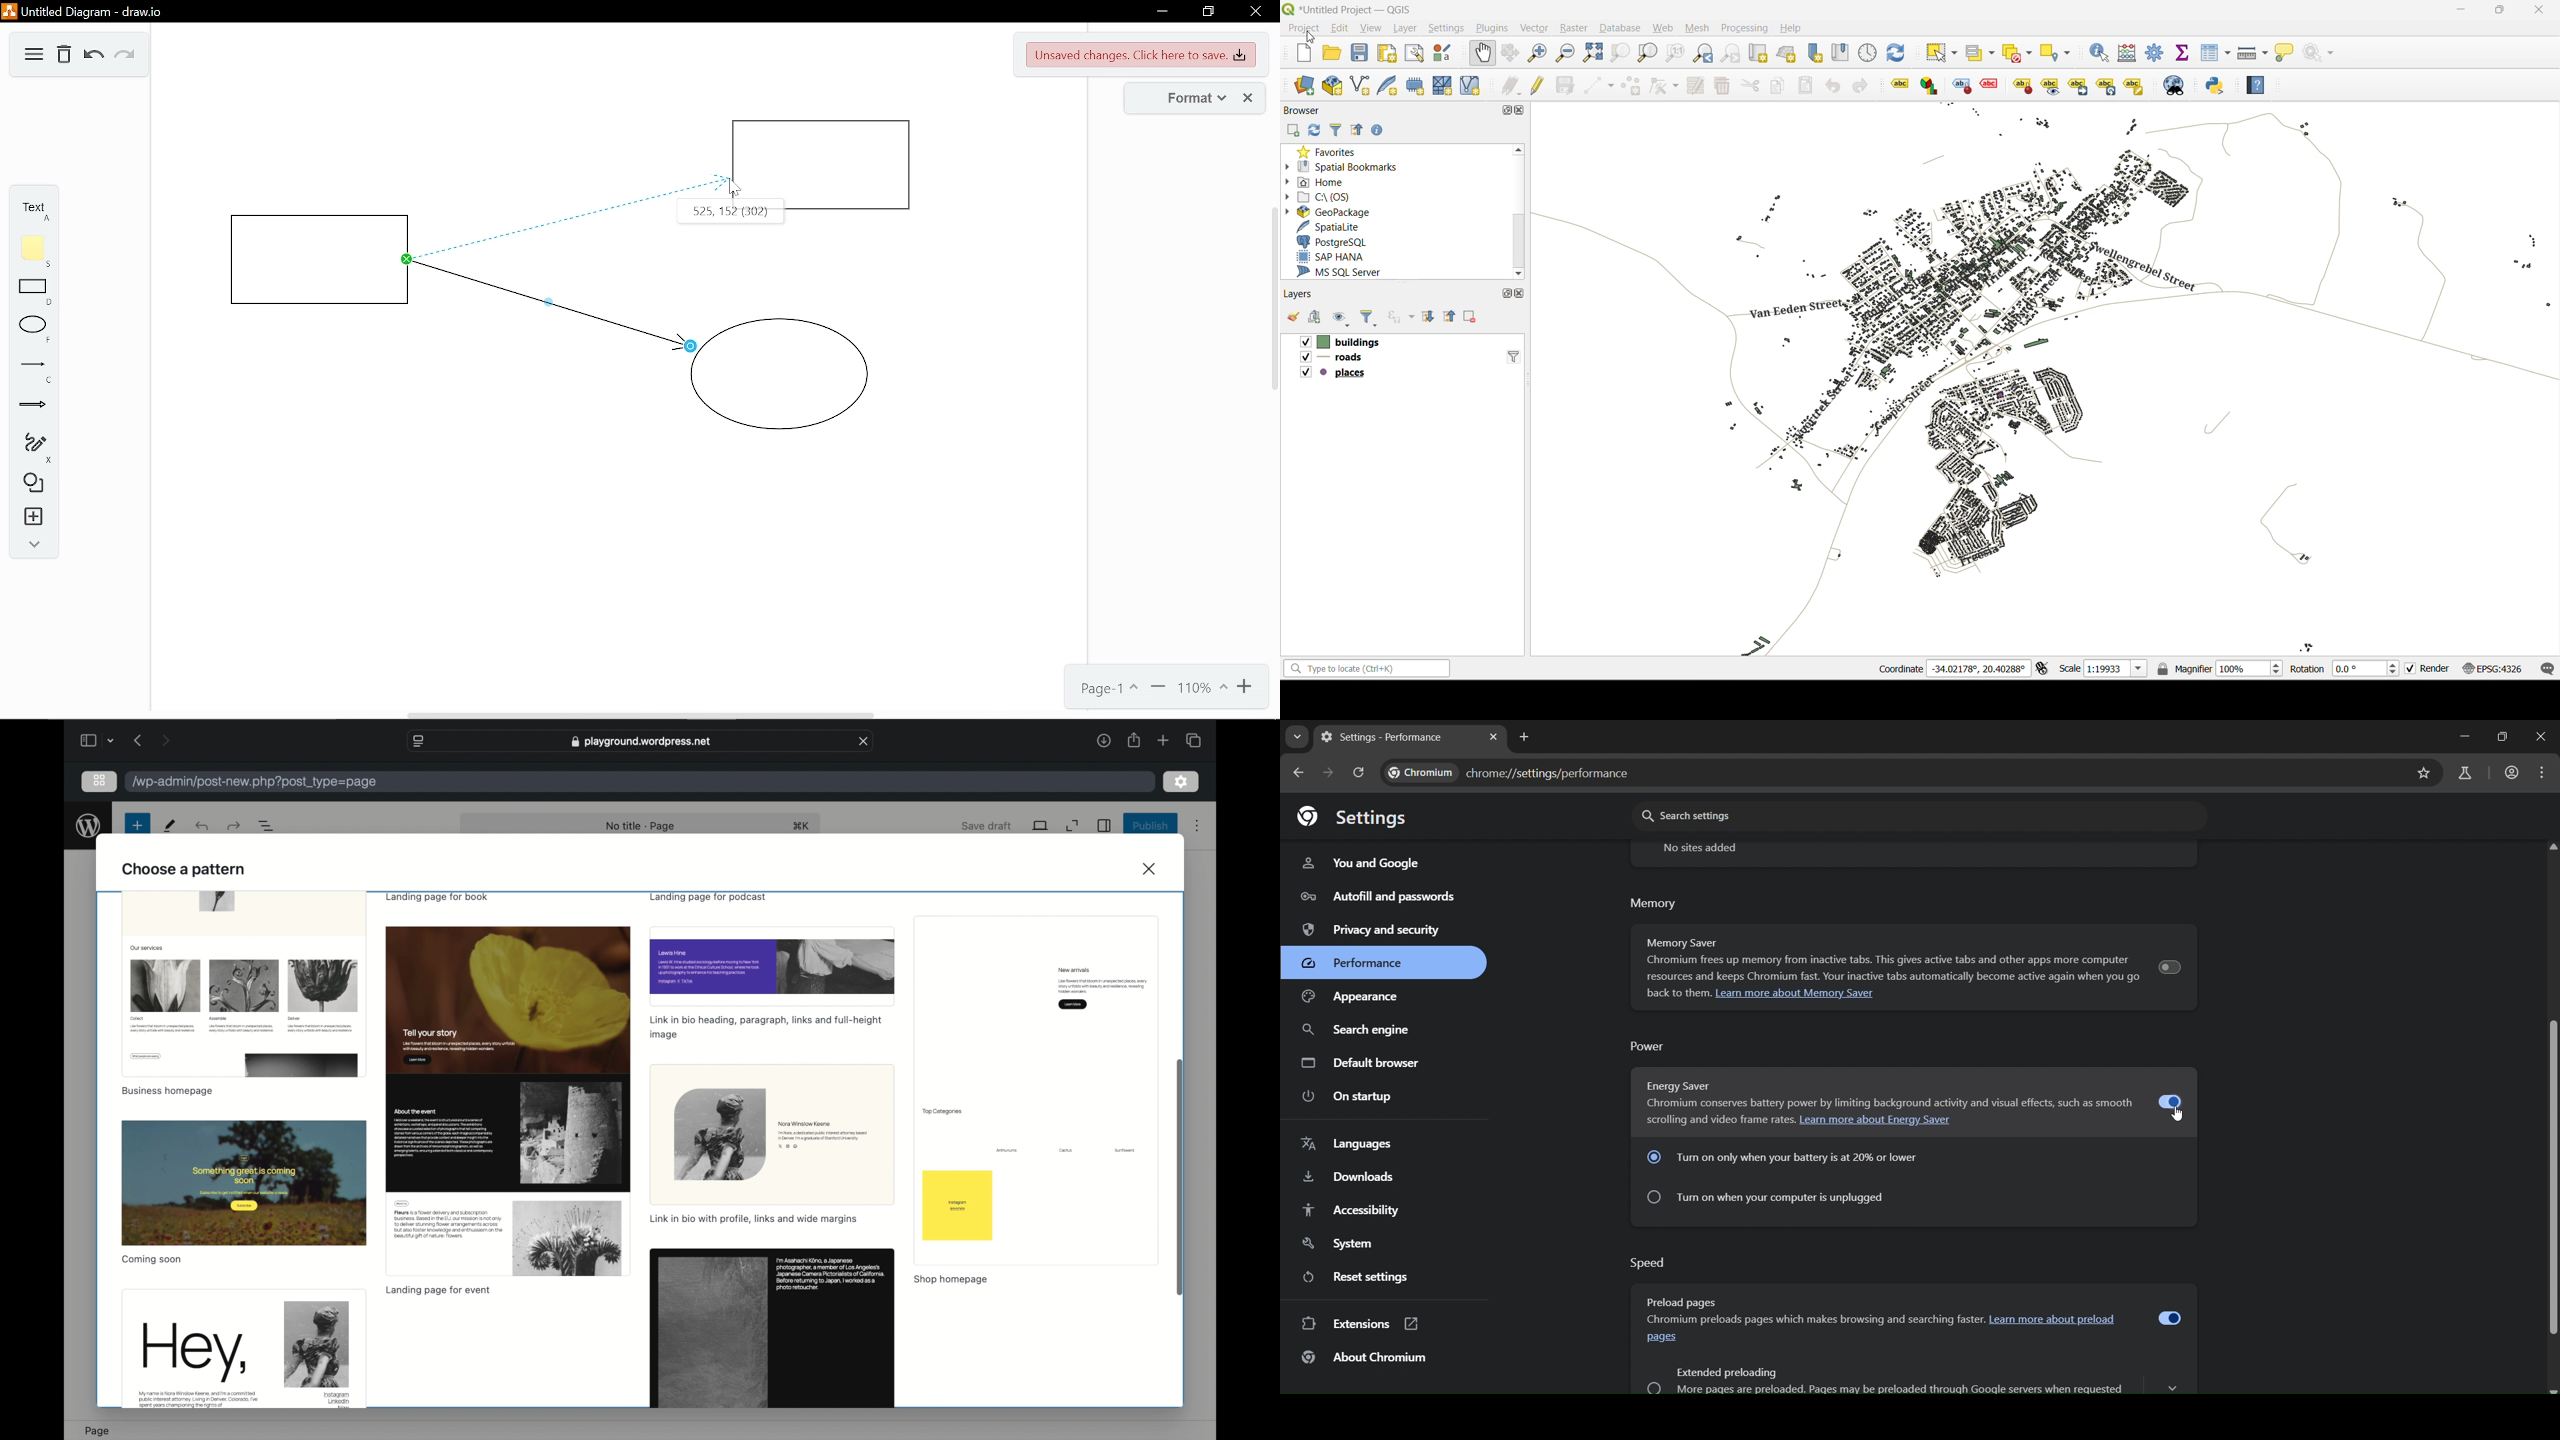 The image size is (2576, 1456). Describe the element at coordinates (1413, 52) in the screenshot. I see `show layout` at that location.